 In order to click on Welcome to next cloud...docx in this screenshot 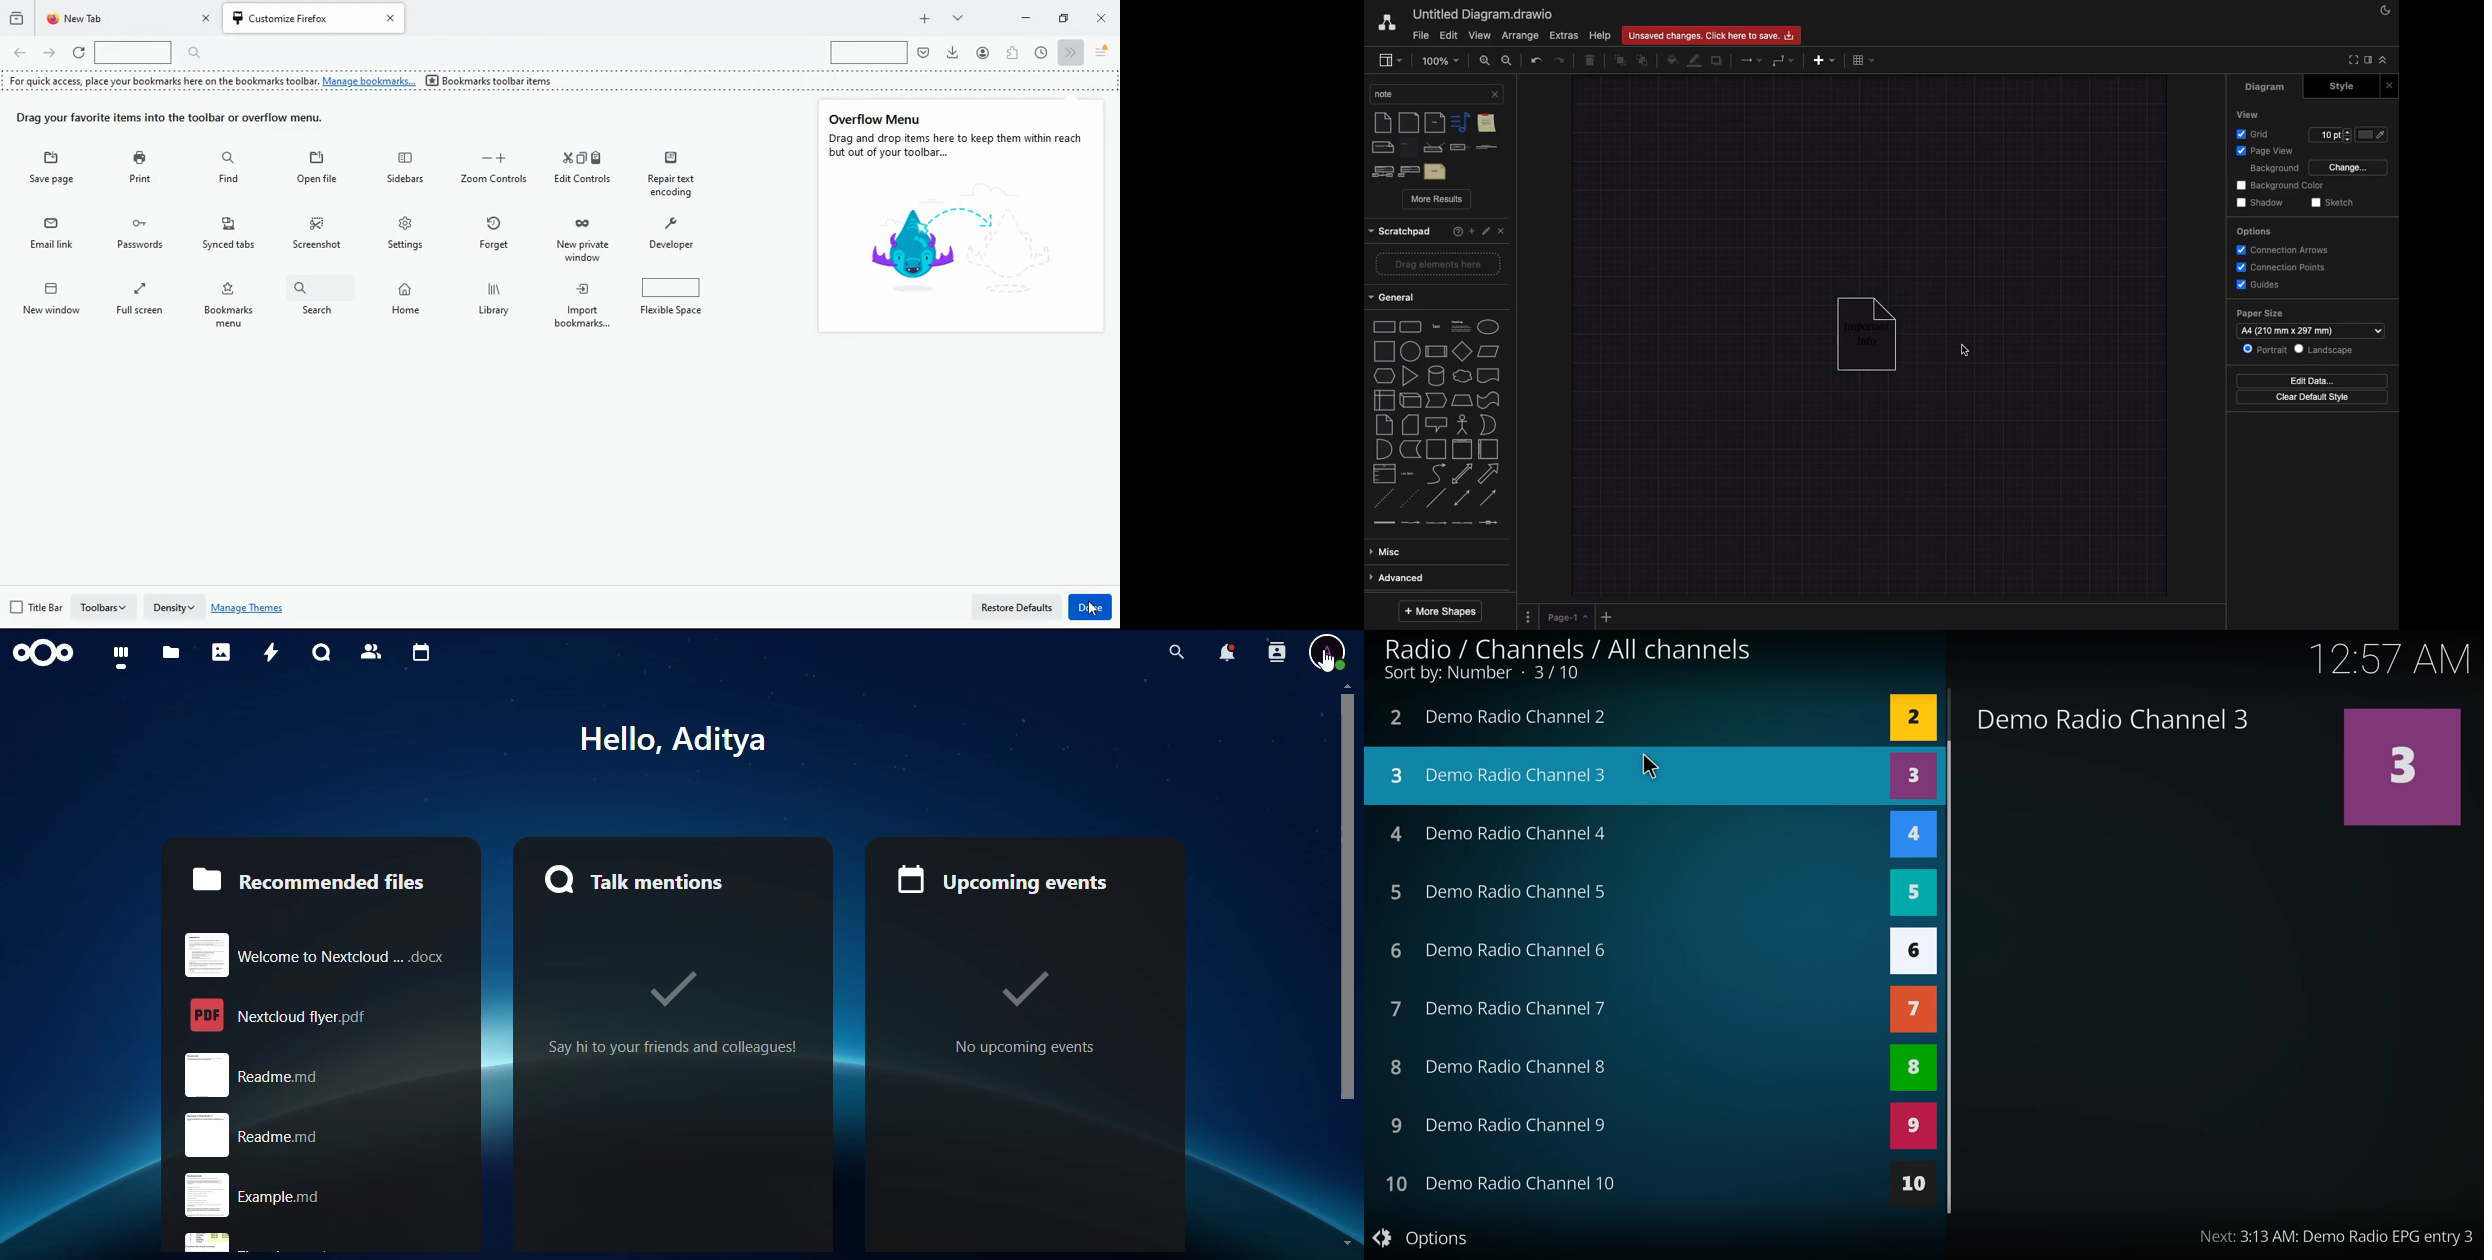, I will do `click(317, 951)`.